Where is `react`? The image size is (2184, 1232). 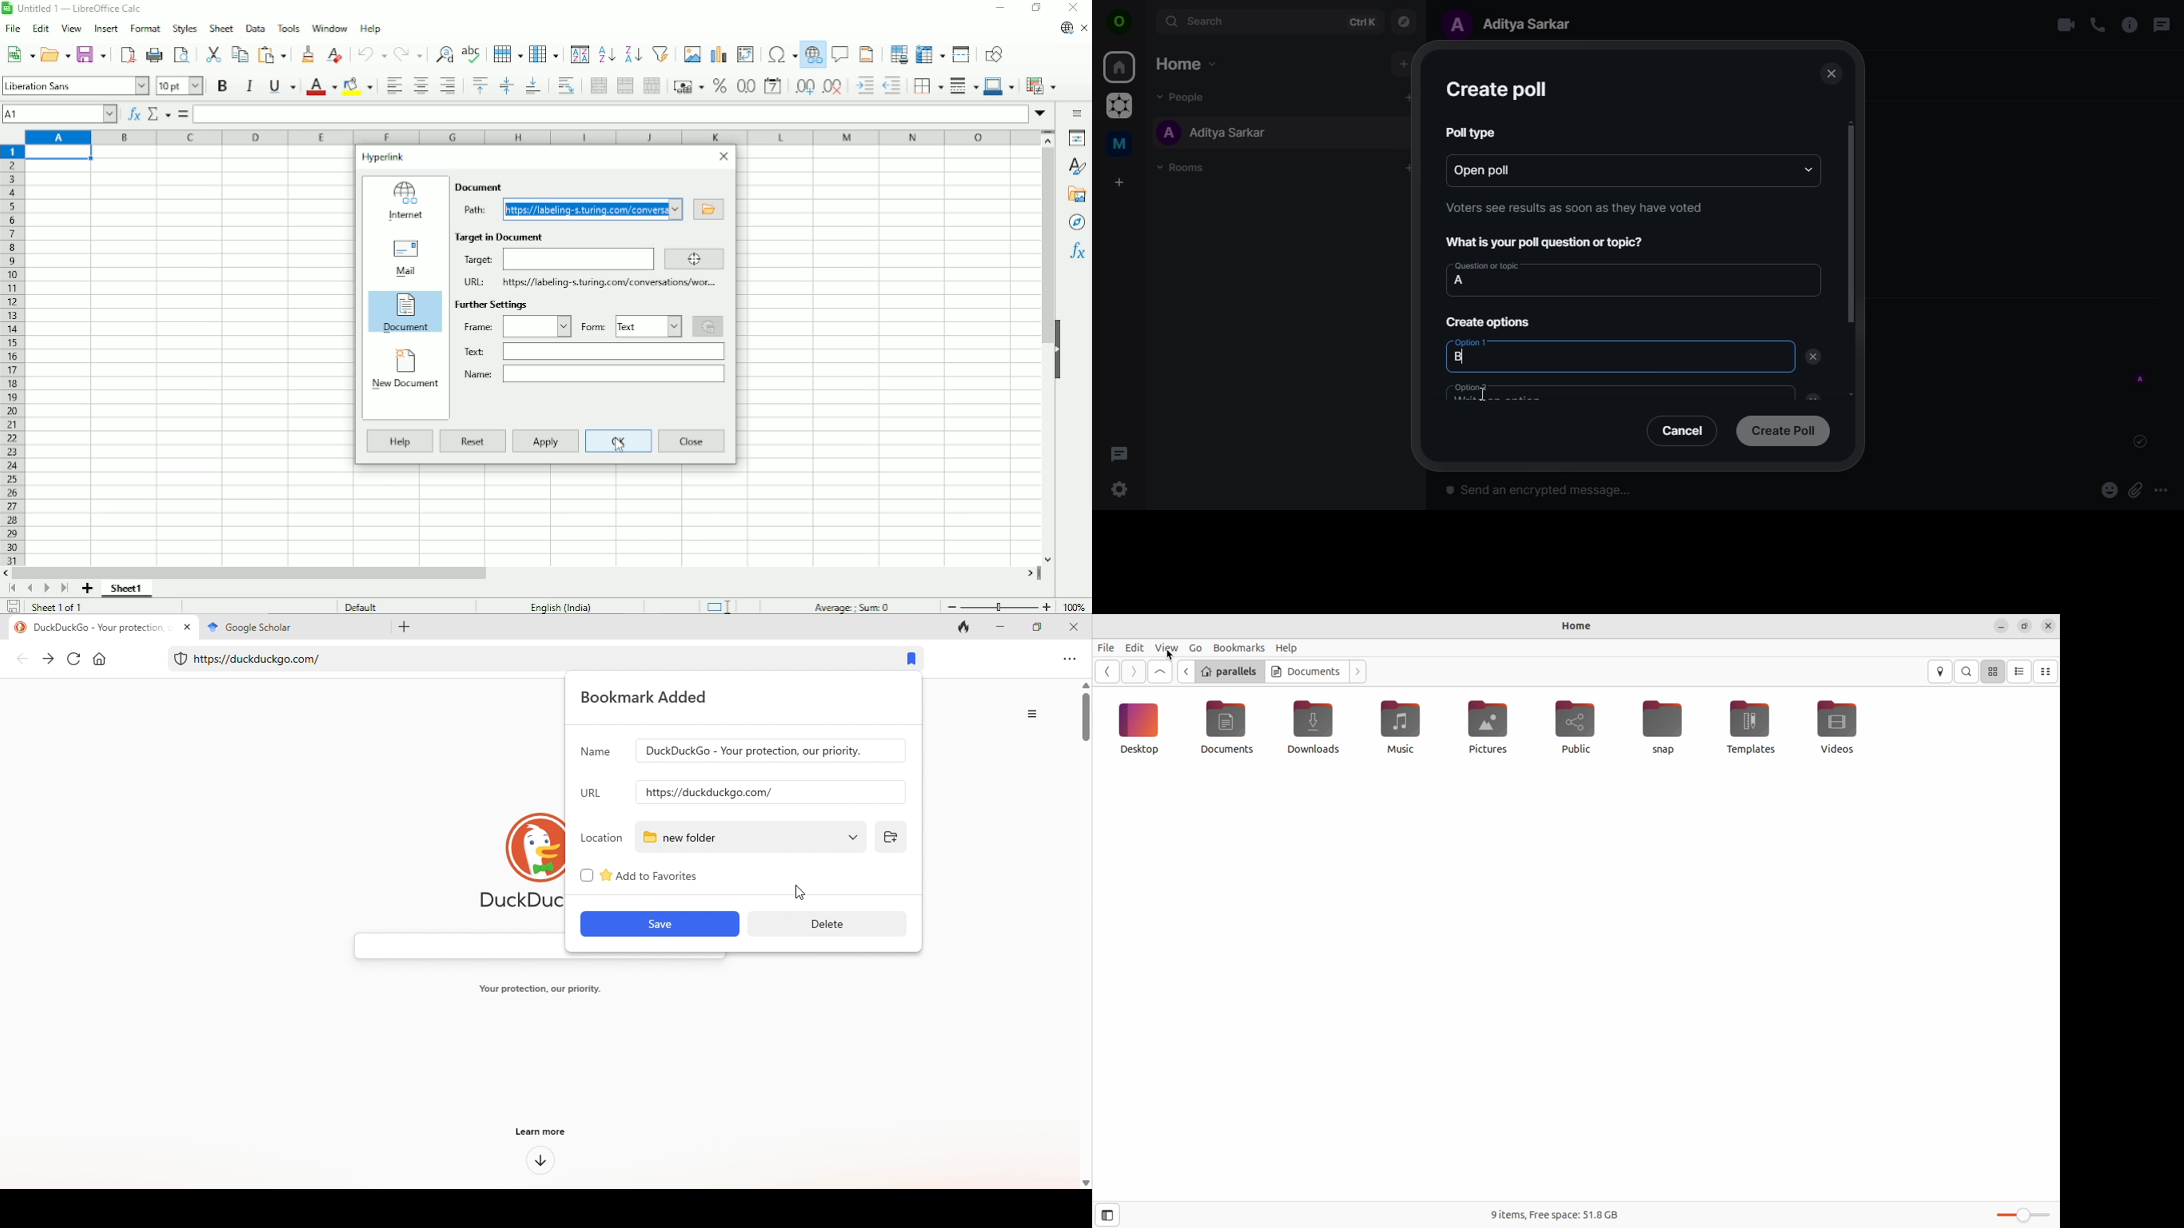 react is located at coordinates (2110, 492).